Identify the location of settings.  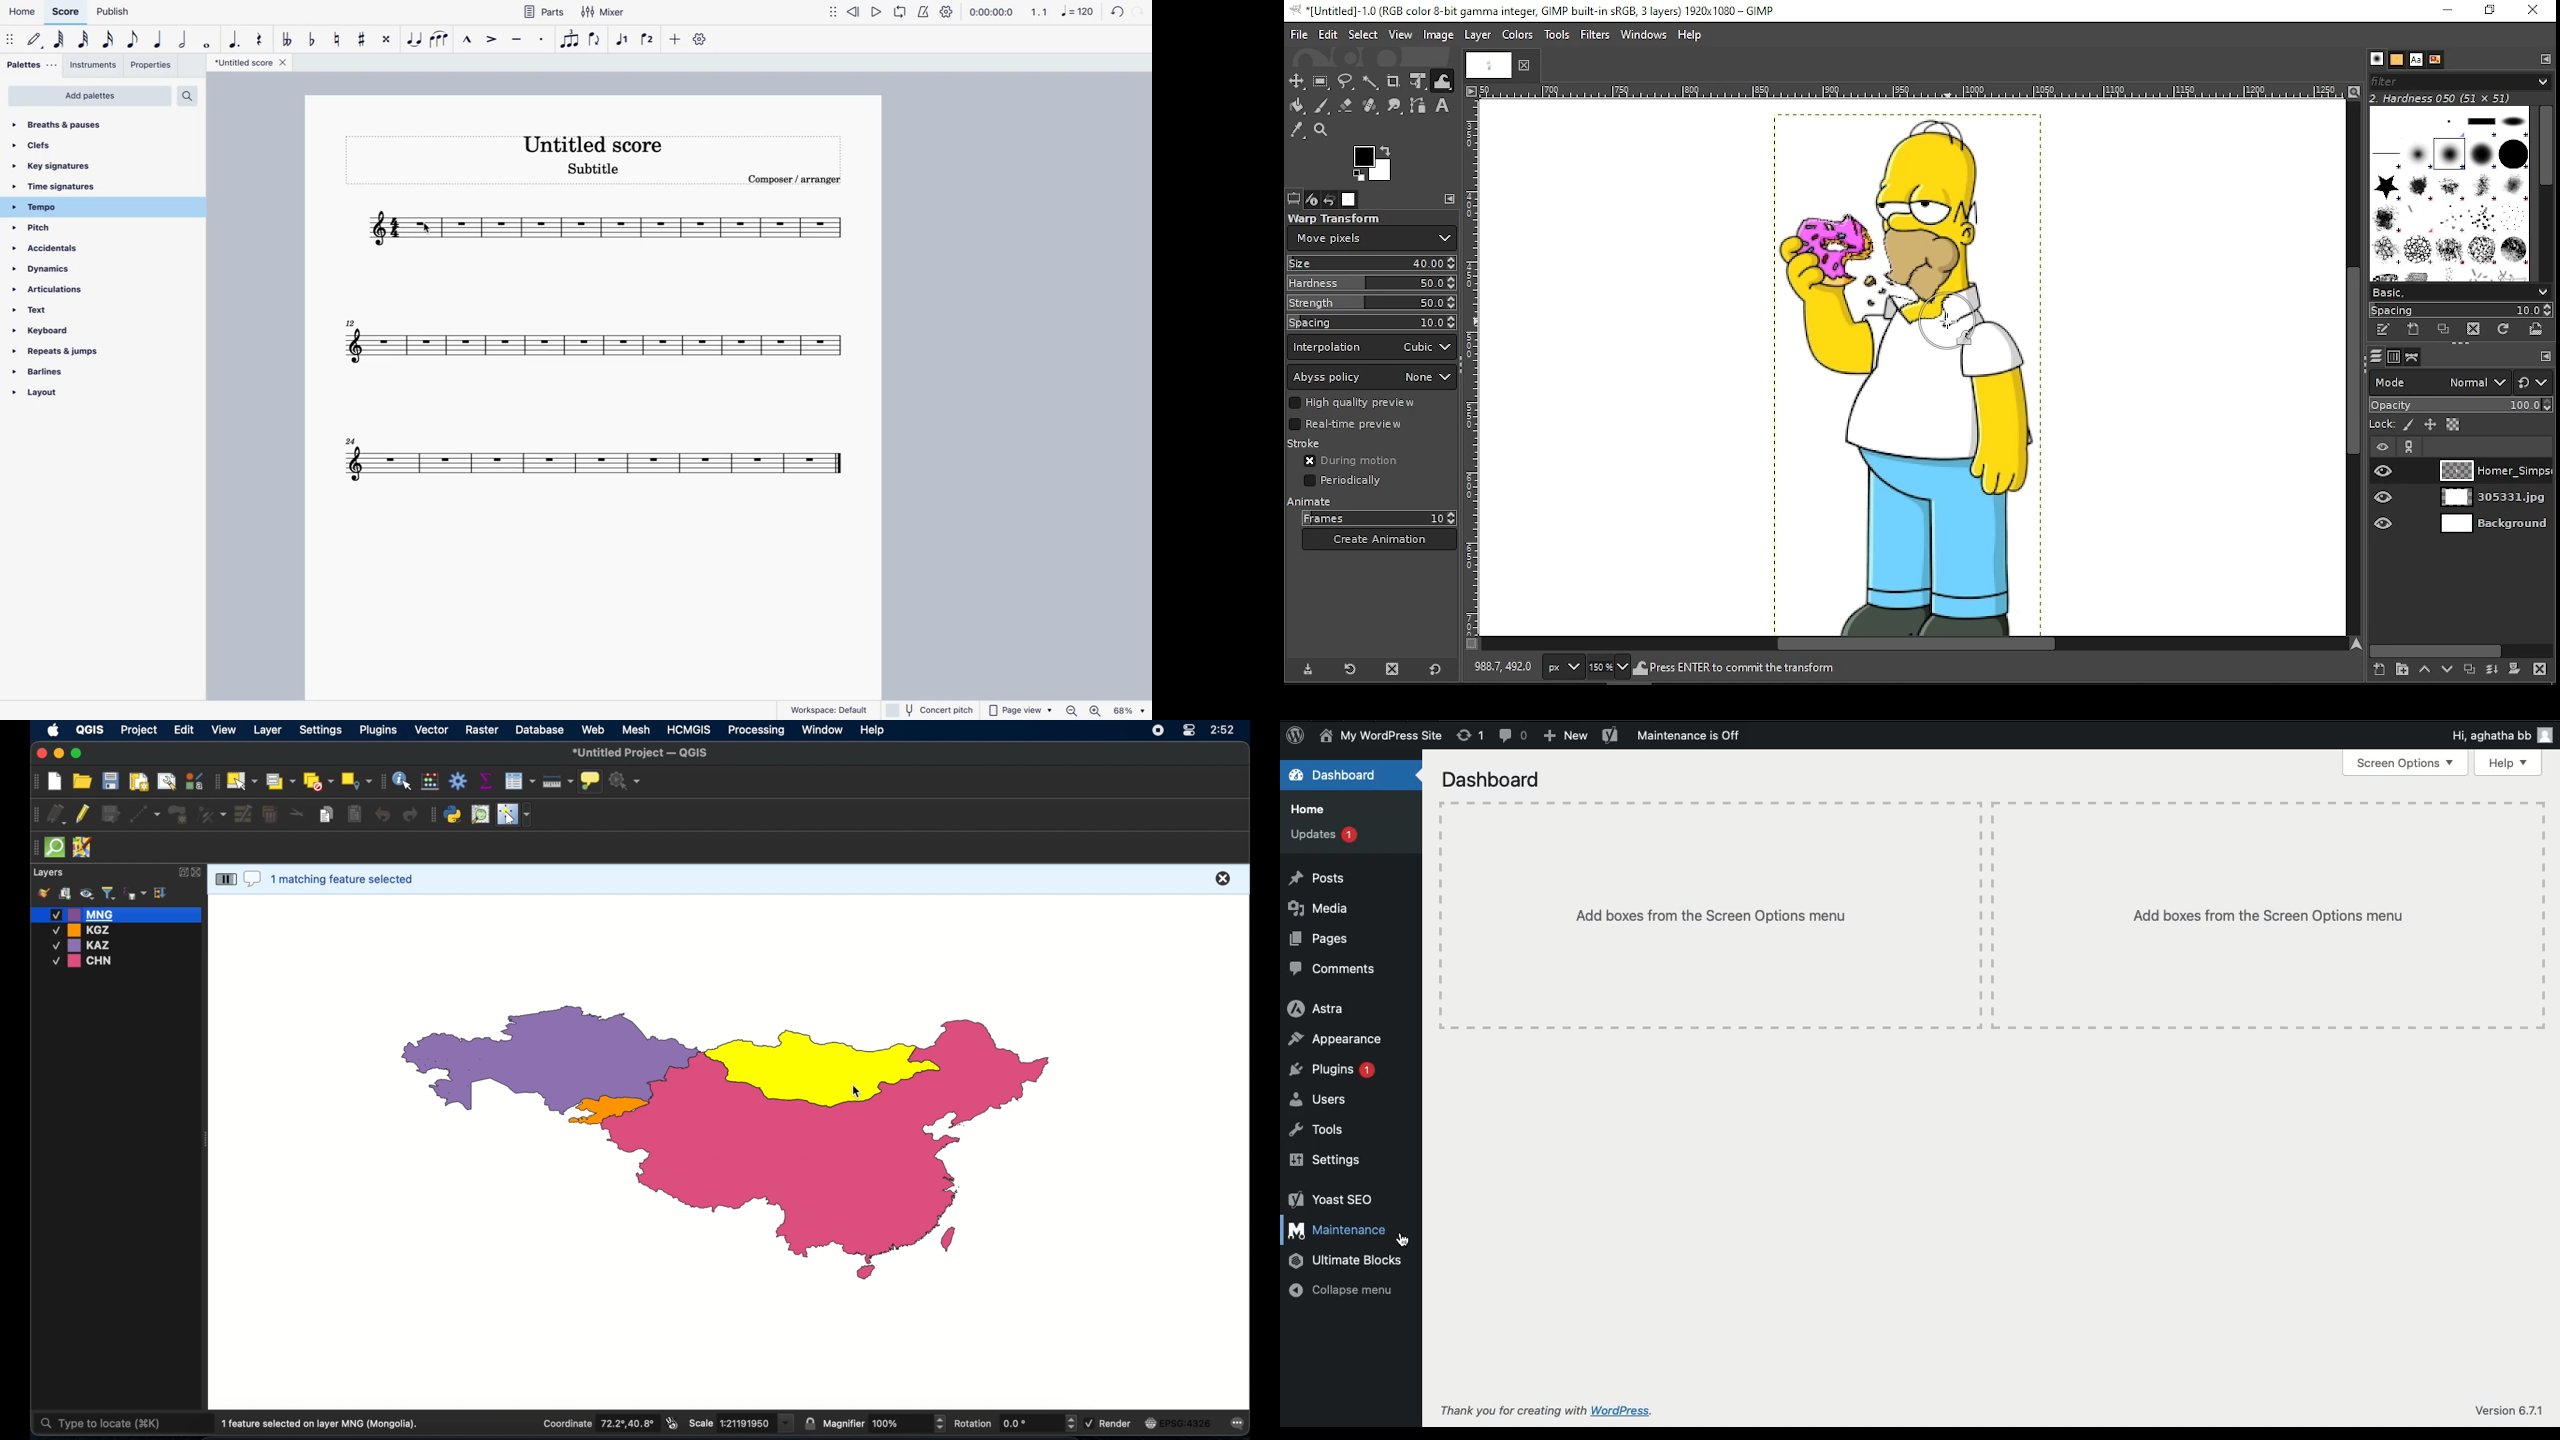
(320, 731).